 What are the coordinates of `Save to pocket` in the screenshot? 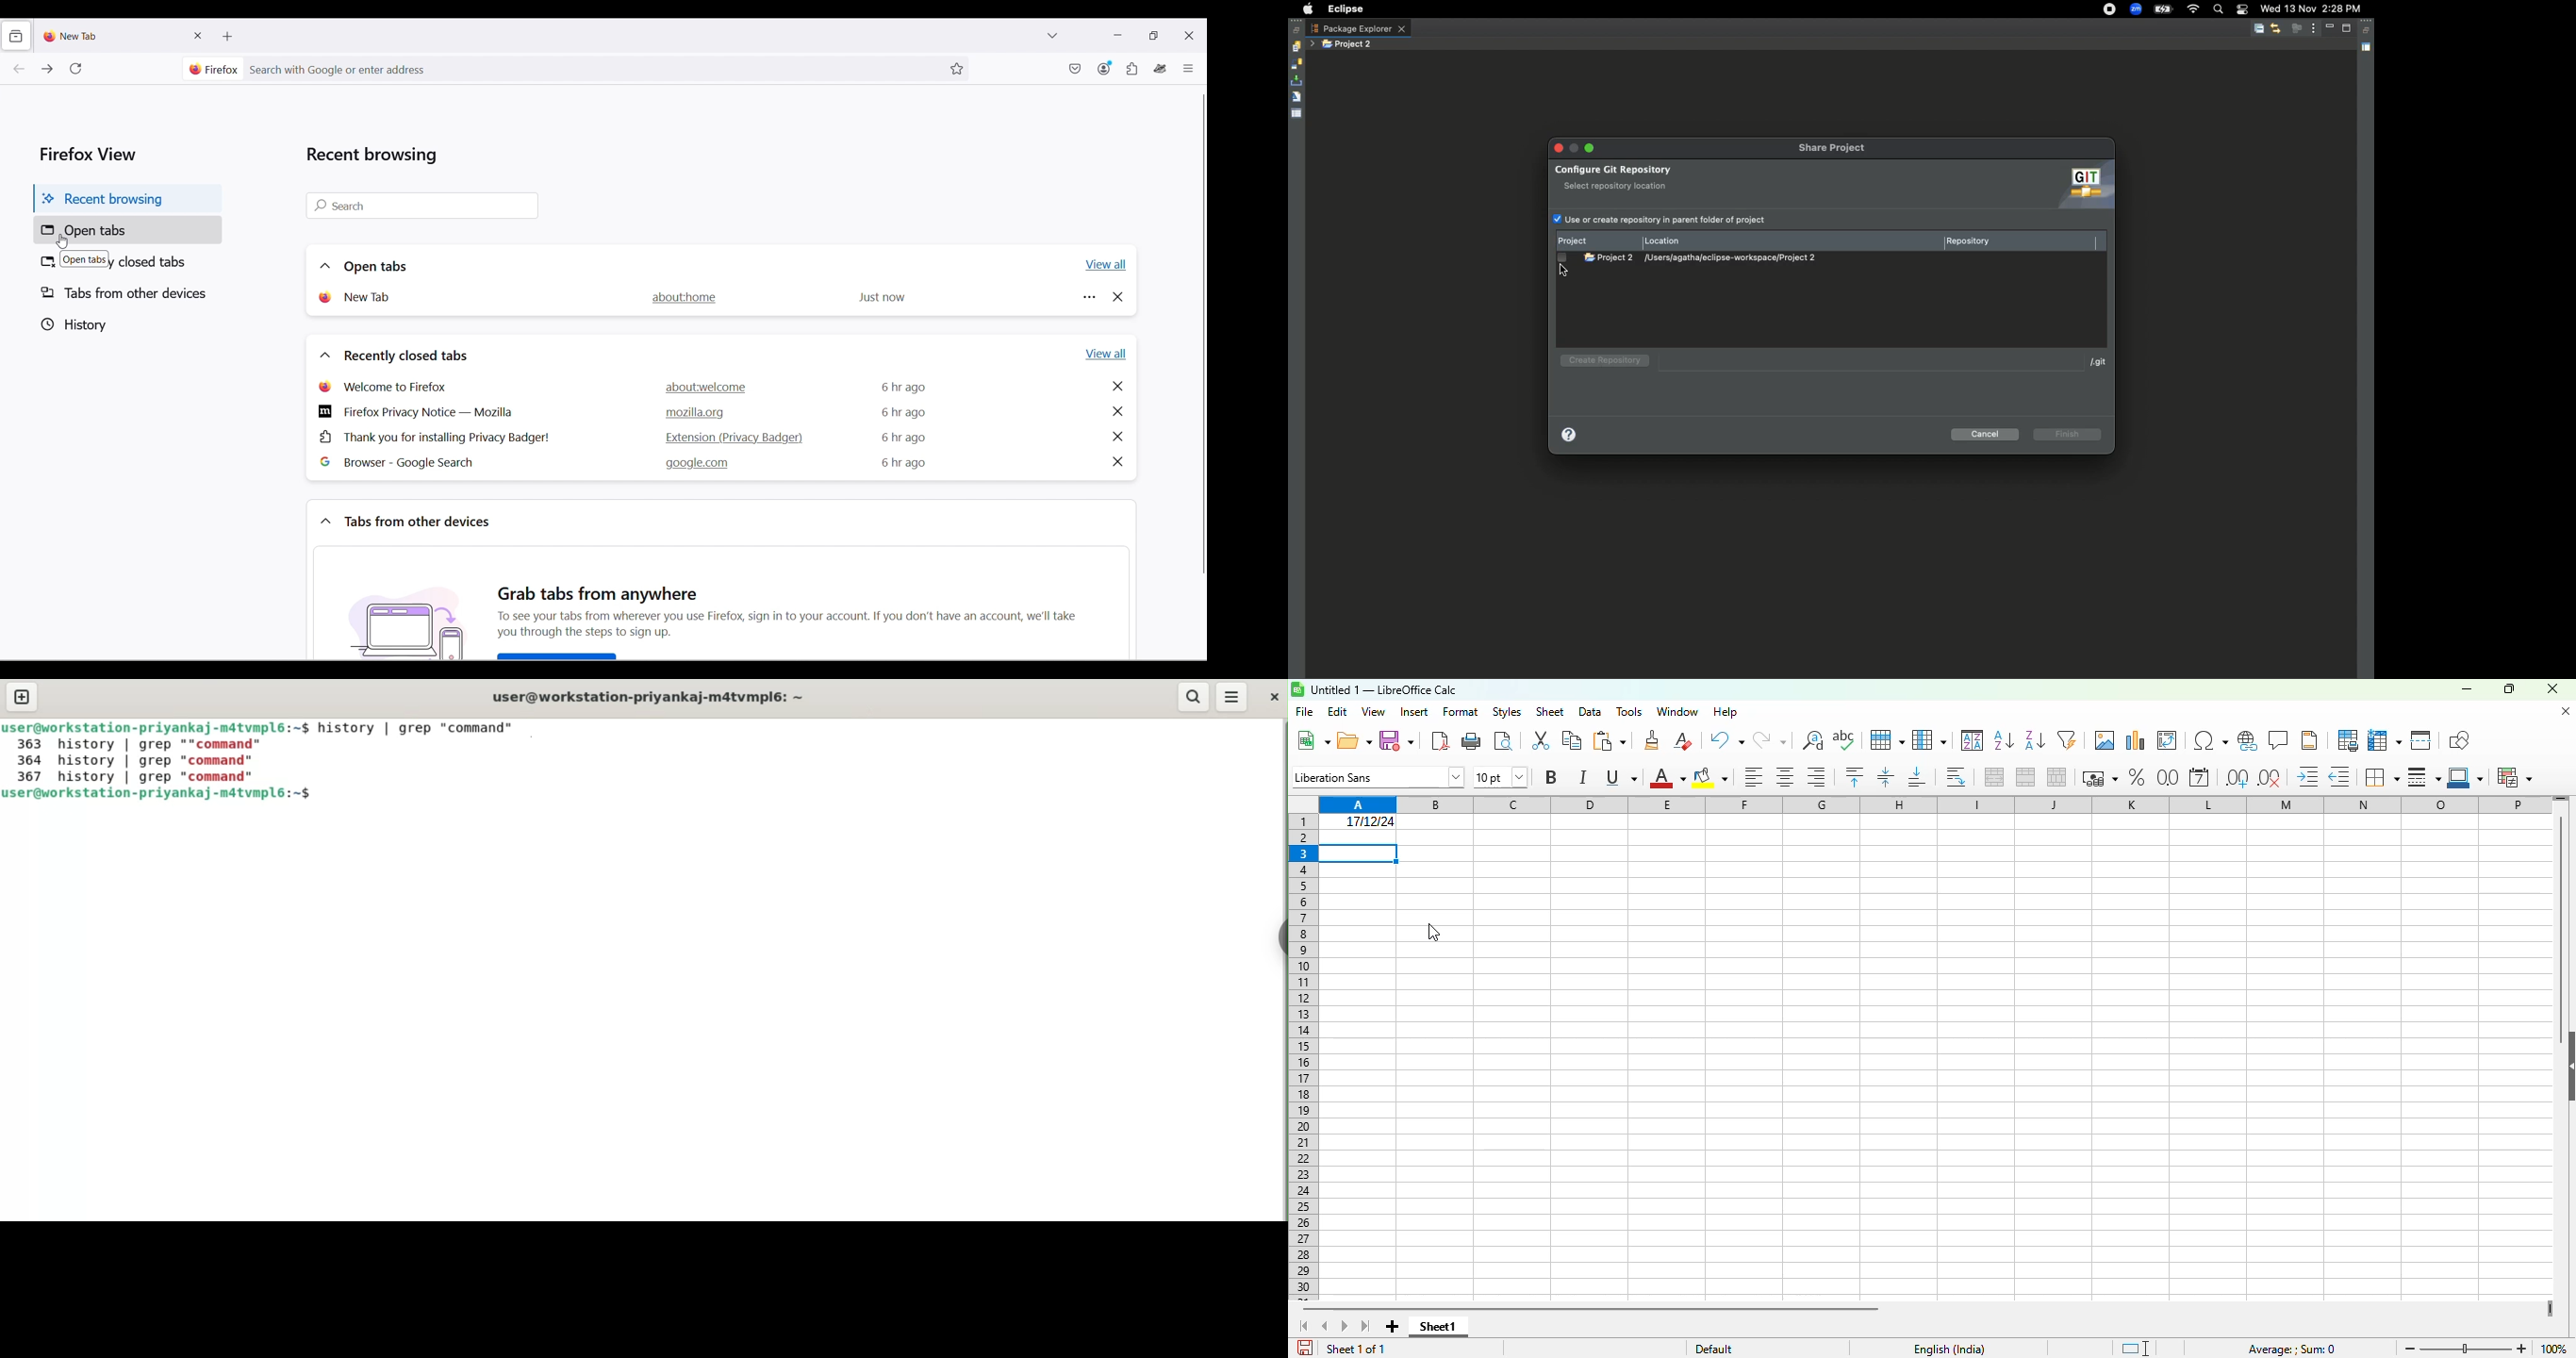 It's located at (1076, 69).